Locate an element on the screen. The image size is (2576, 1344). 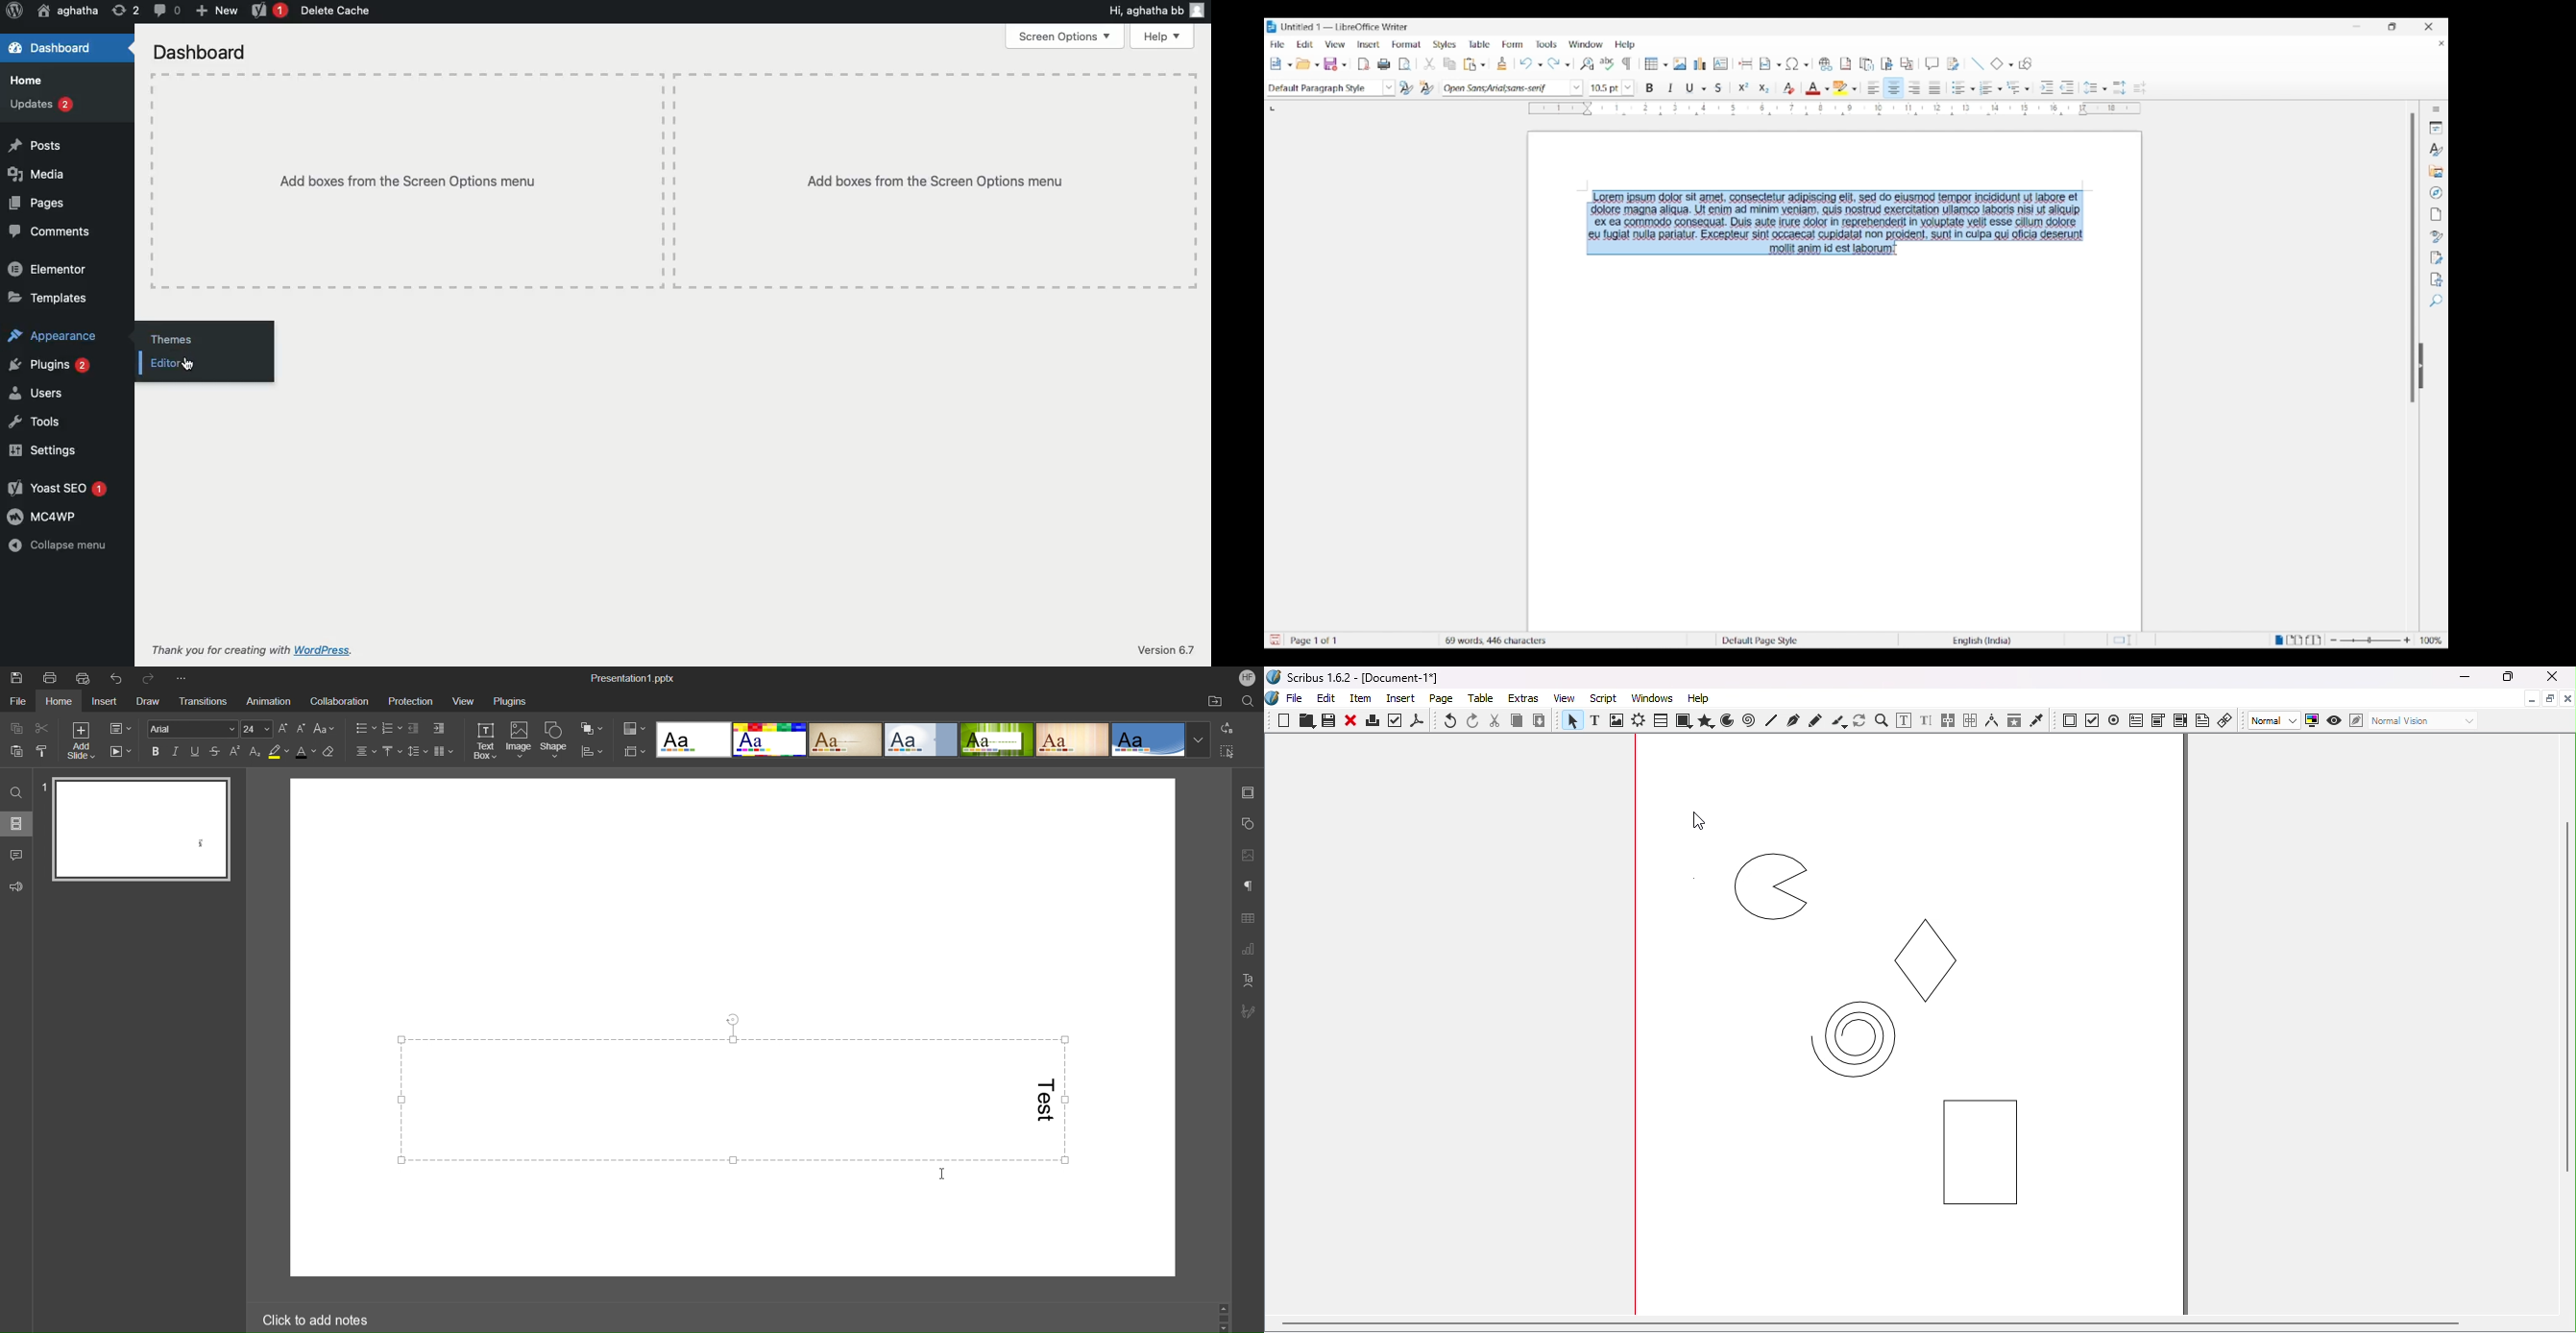
Default Page Style is located at coordinates (1760, 639).